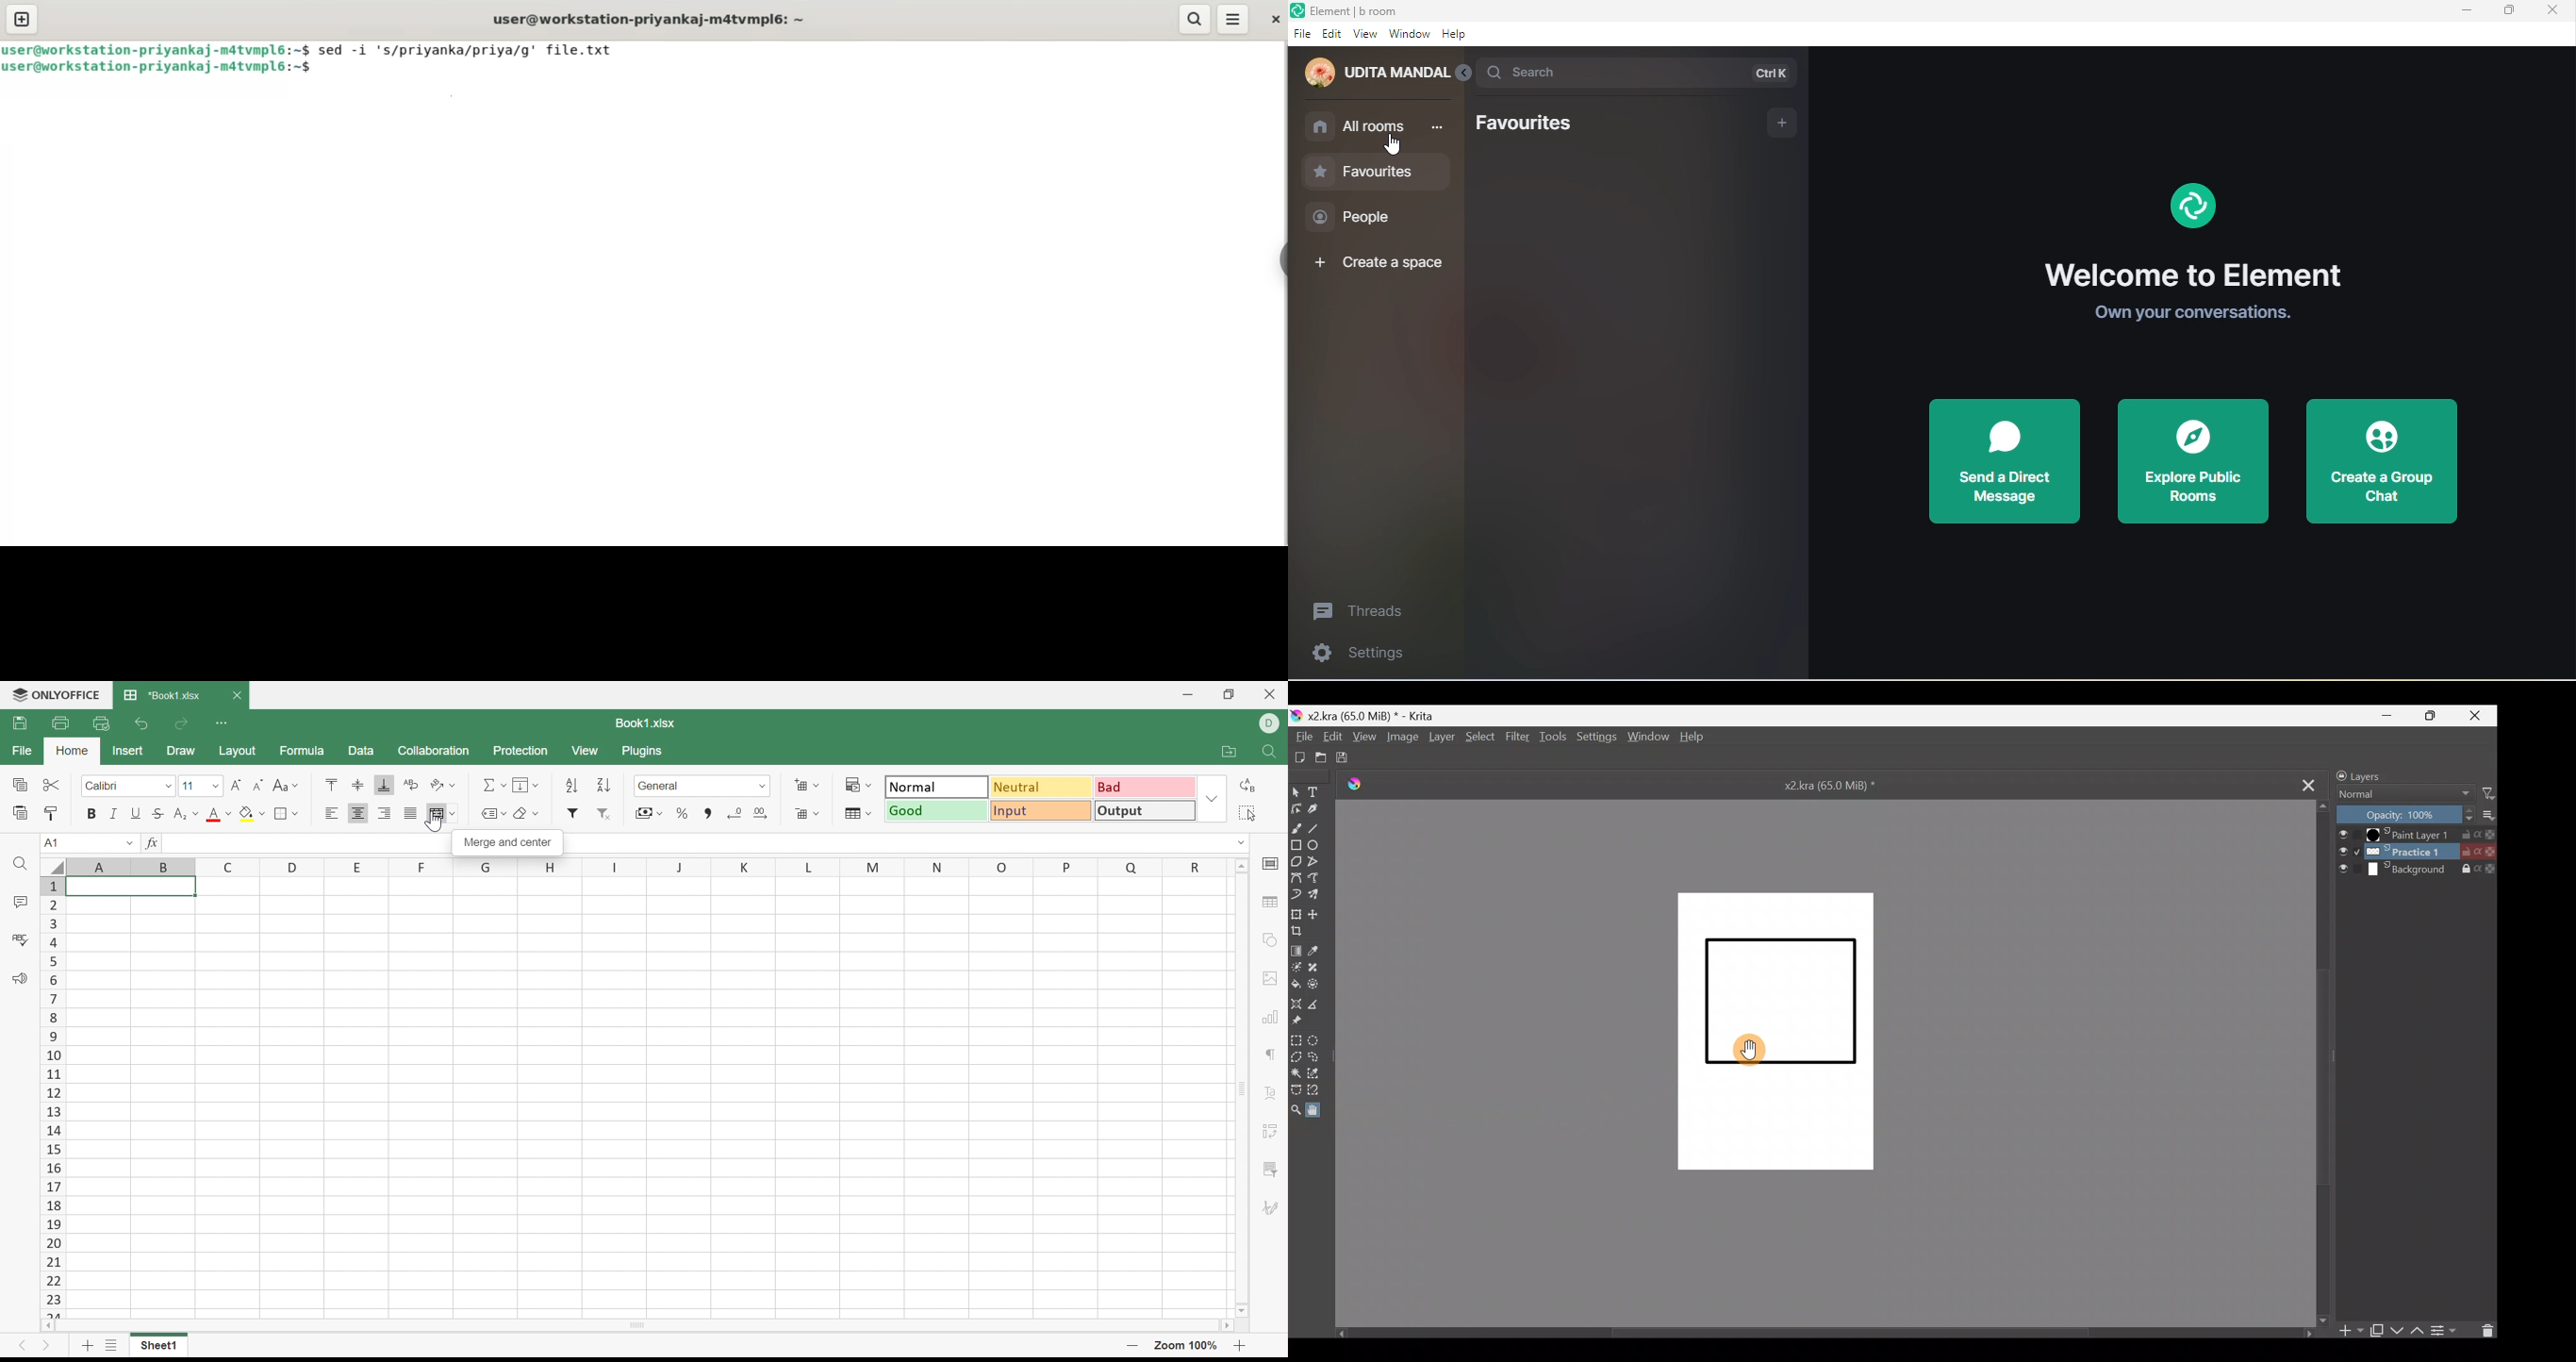  Describe the element at coordinates (573, 784) in the screenshot. I see `Ascending order` at that location.